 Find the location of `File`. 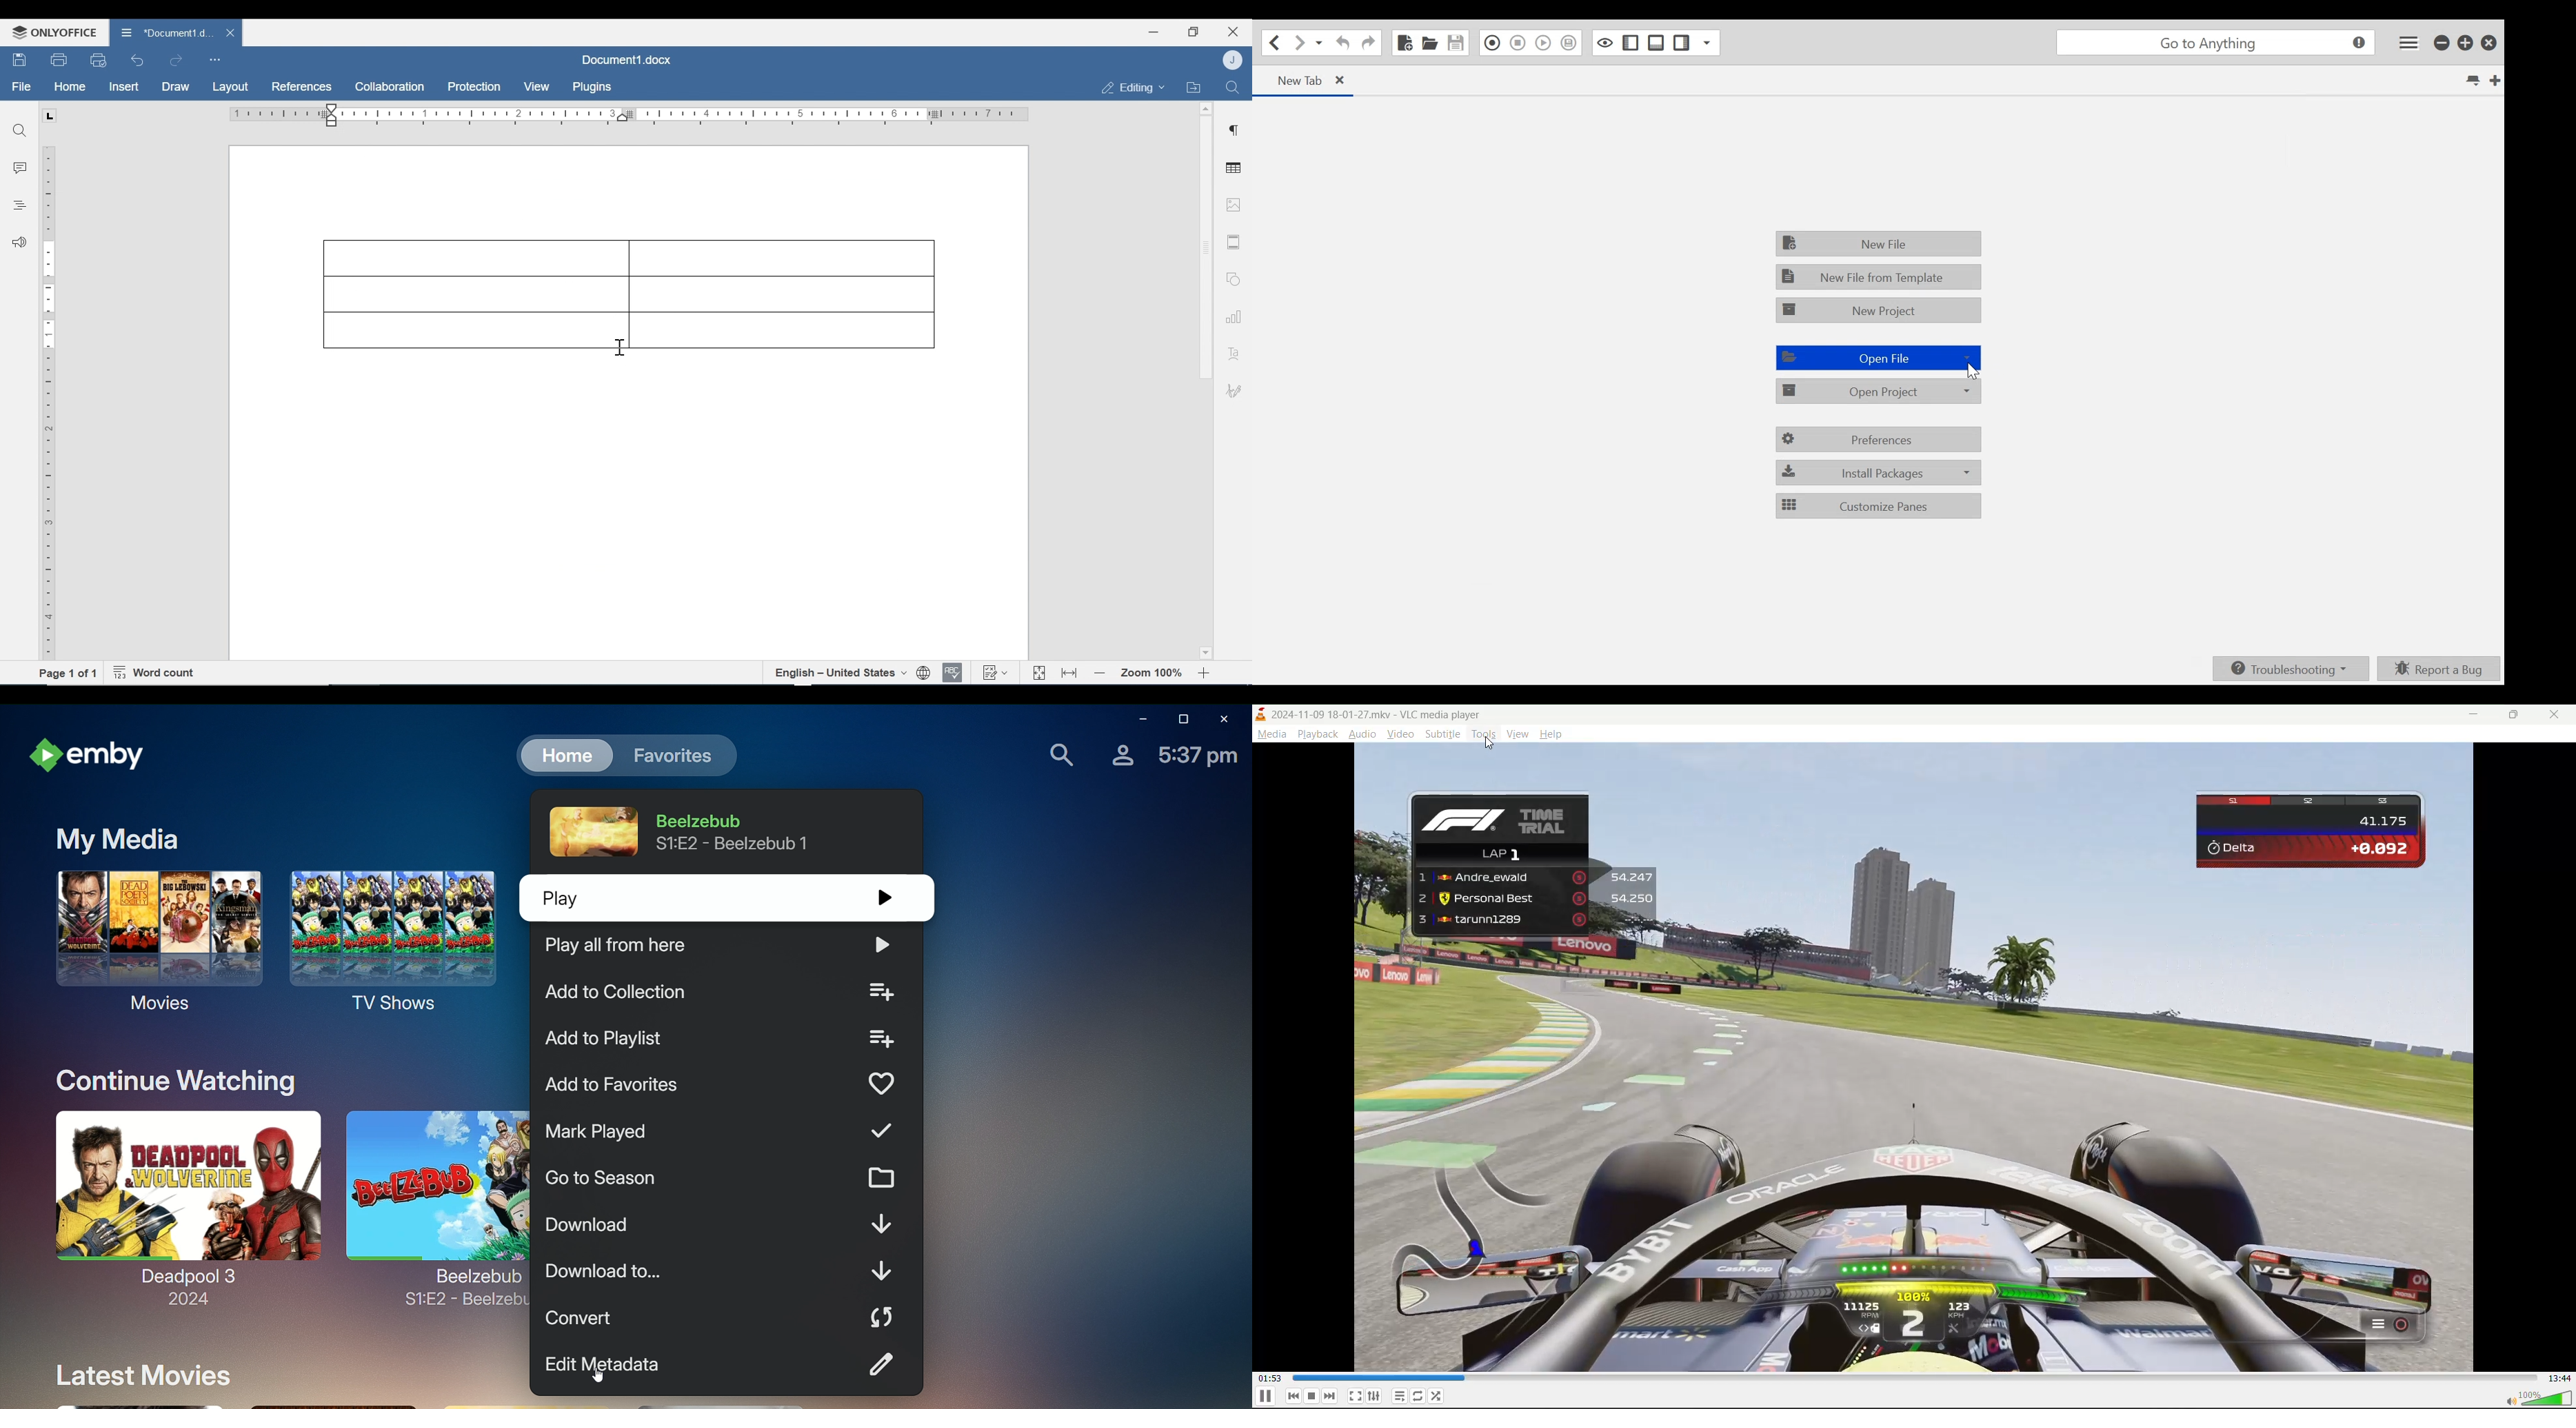

File is located at coordinates (22, 87).